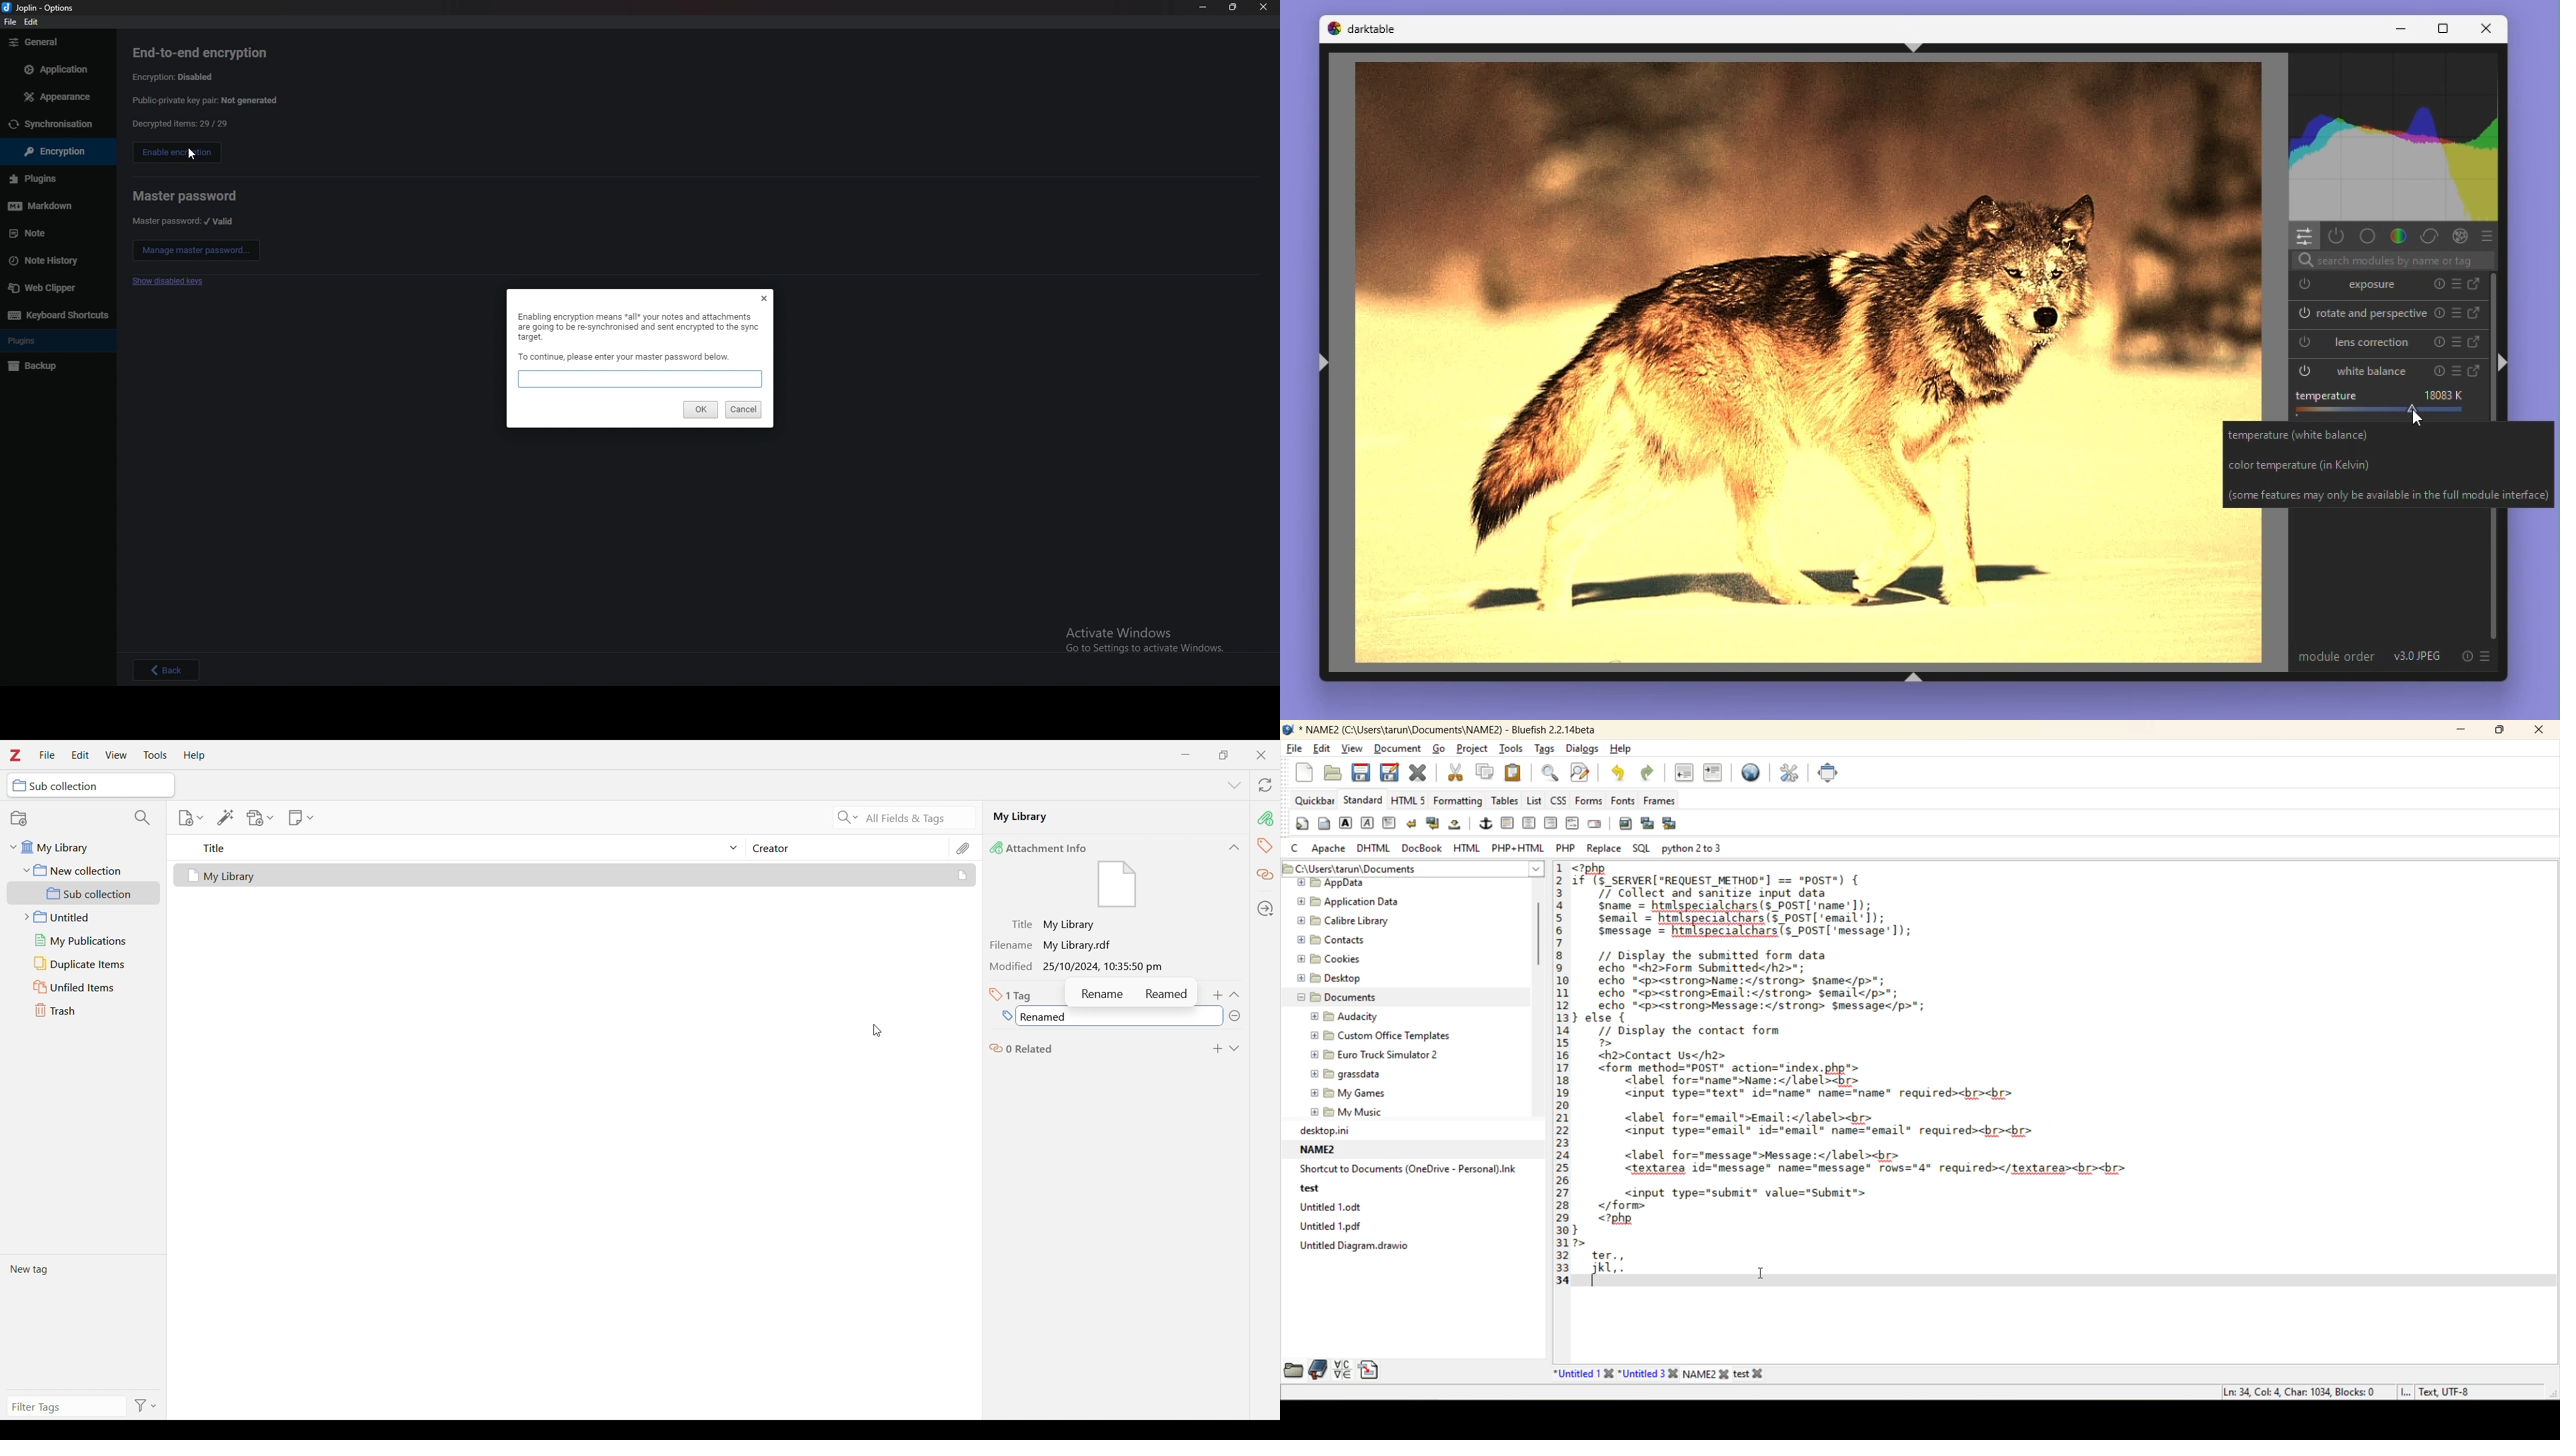 The width and height of the screenshot is (2576, 1456). I want to click on Selected file and its details, so click(575, 875).